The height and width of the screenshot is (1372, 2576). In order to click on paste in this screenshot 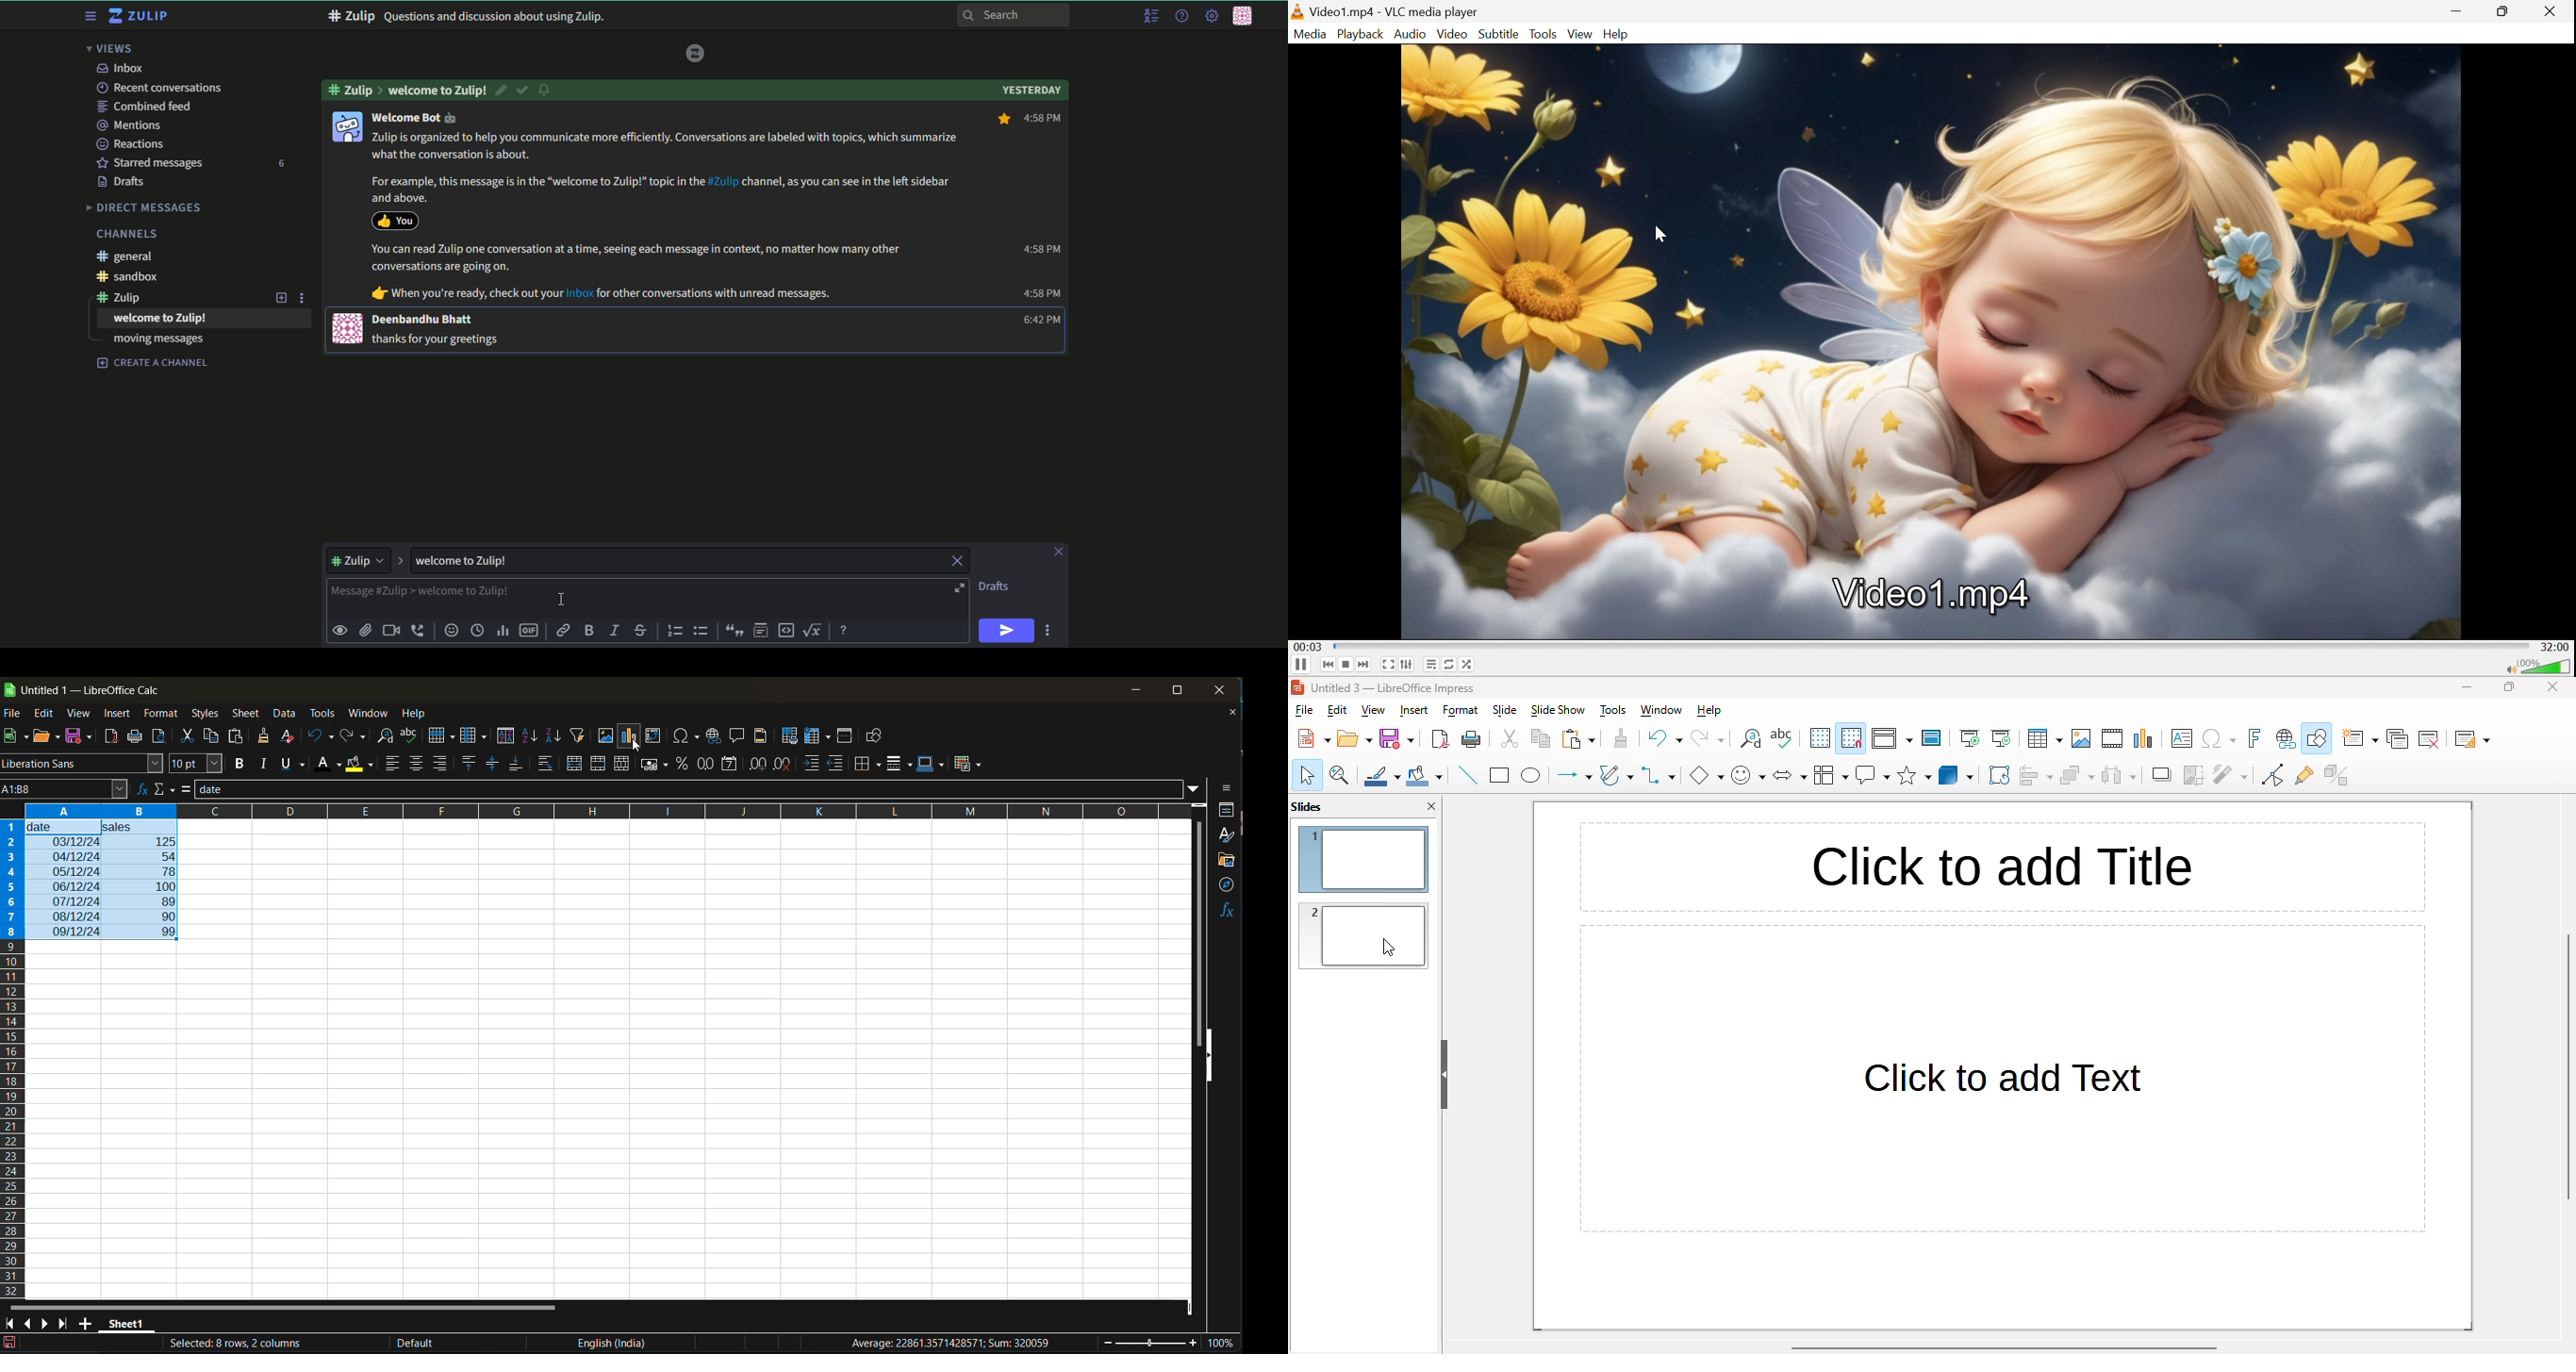, I will do `click(238, 736)`.